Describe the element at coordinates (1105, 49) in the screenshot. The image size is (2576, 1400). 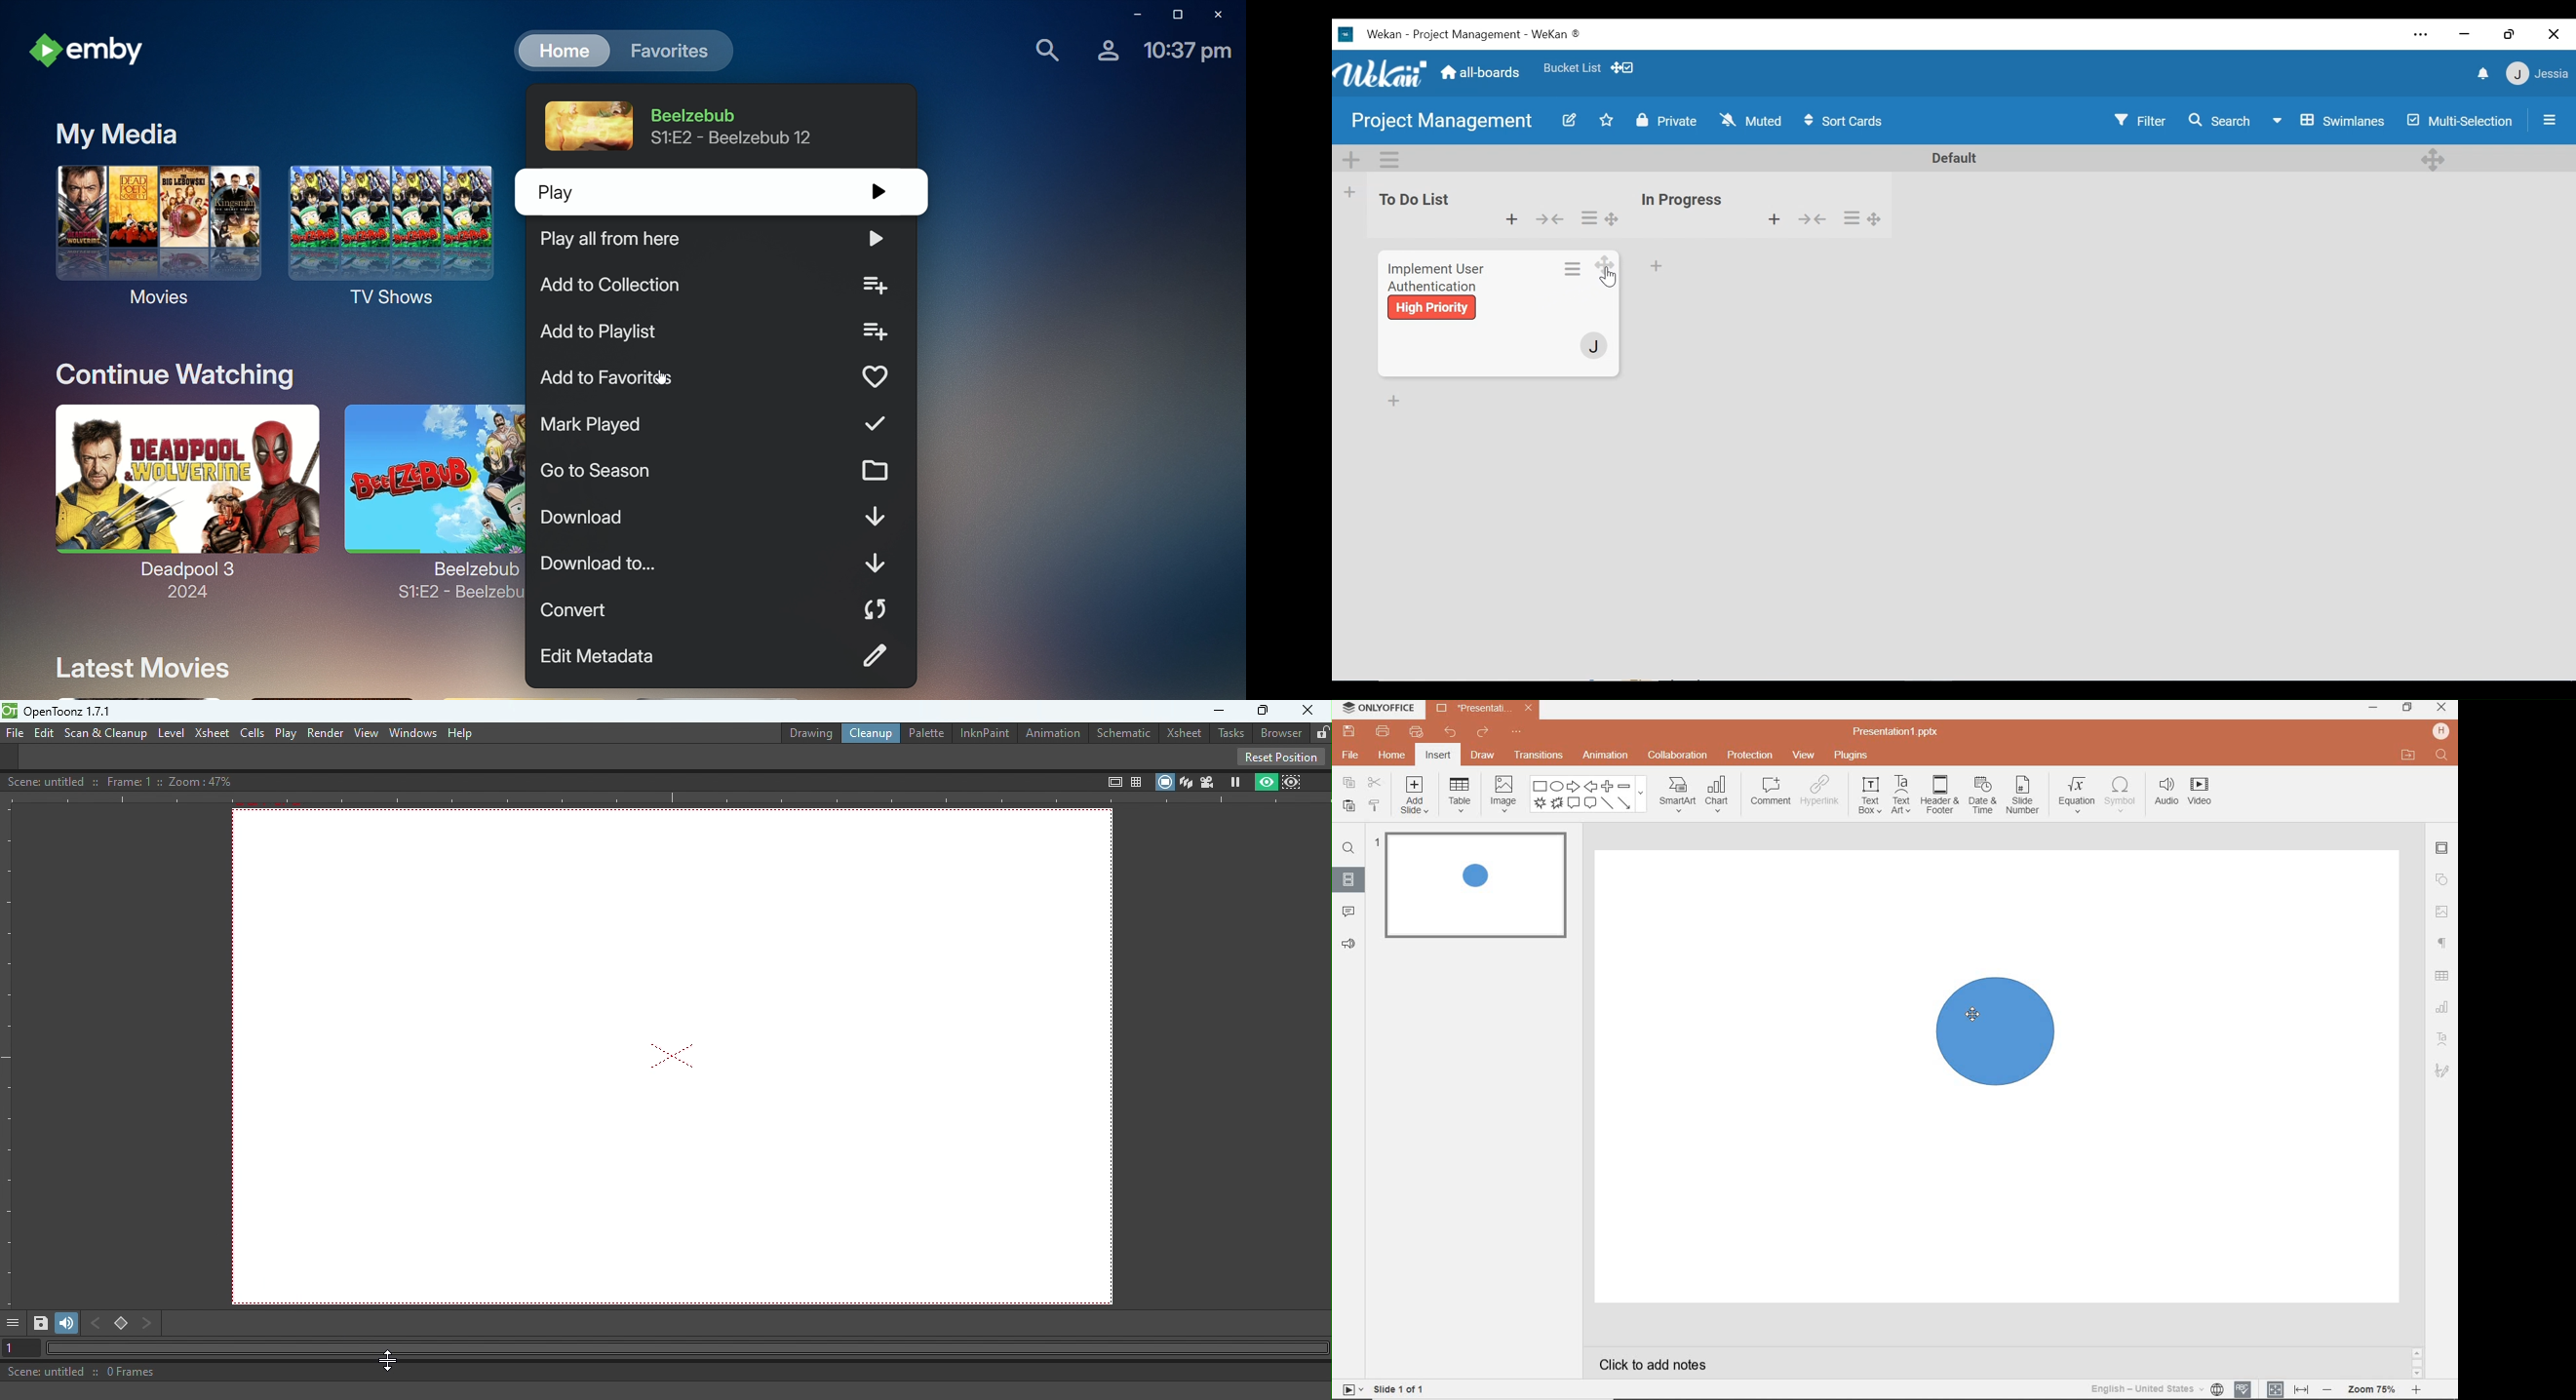
I see `Account` at that location.